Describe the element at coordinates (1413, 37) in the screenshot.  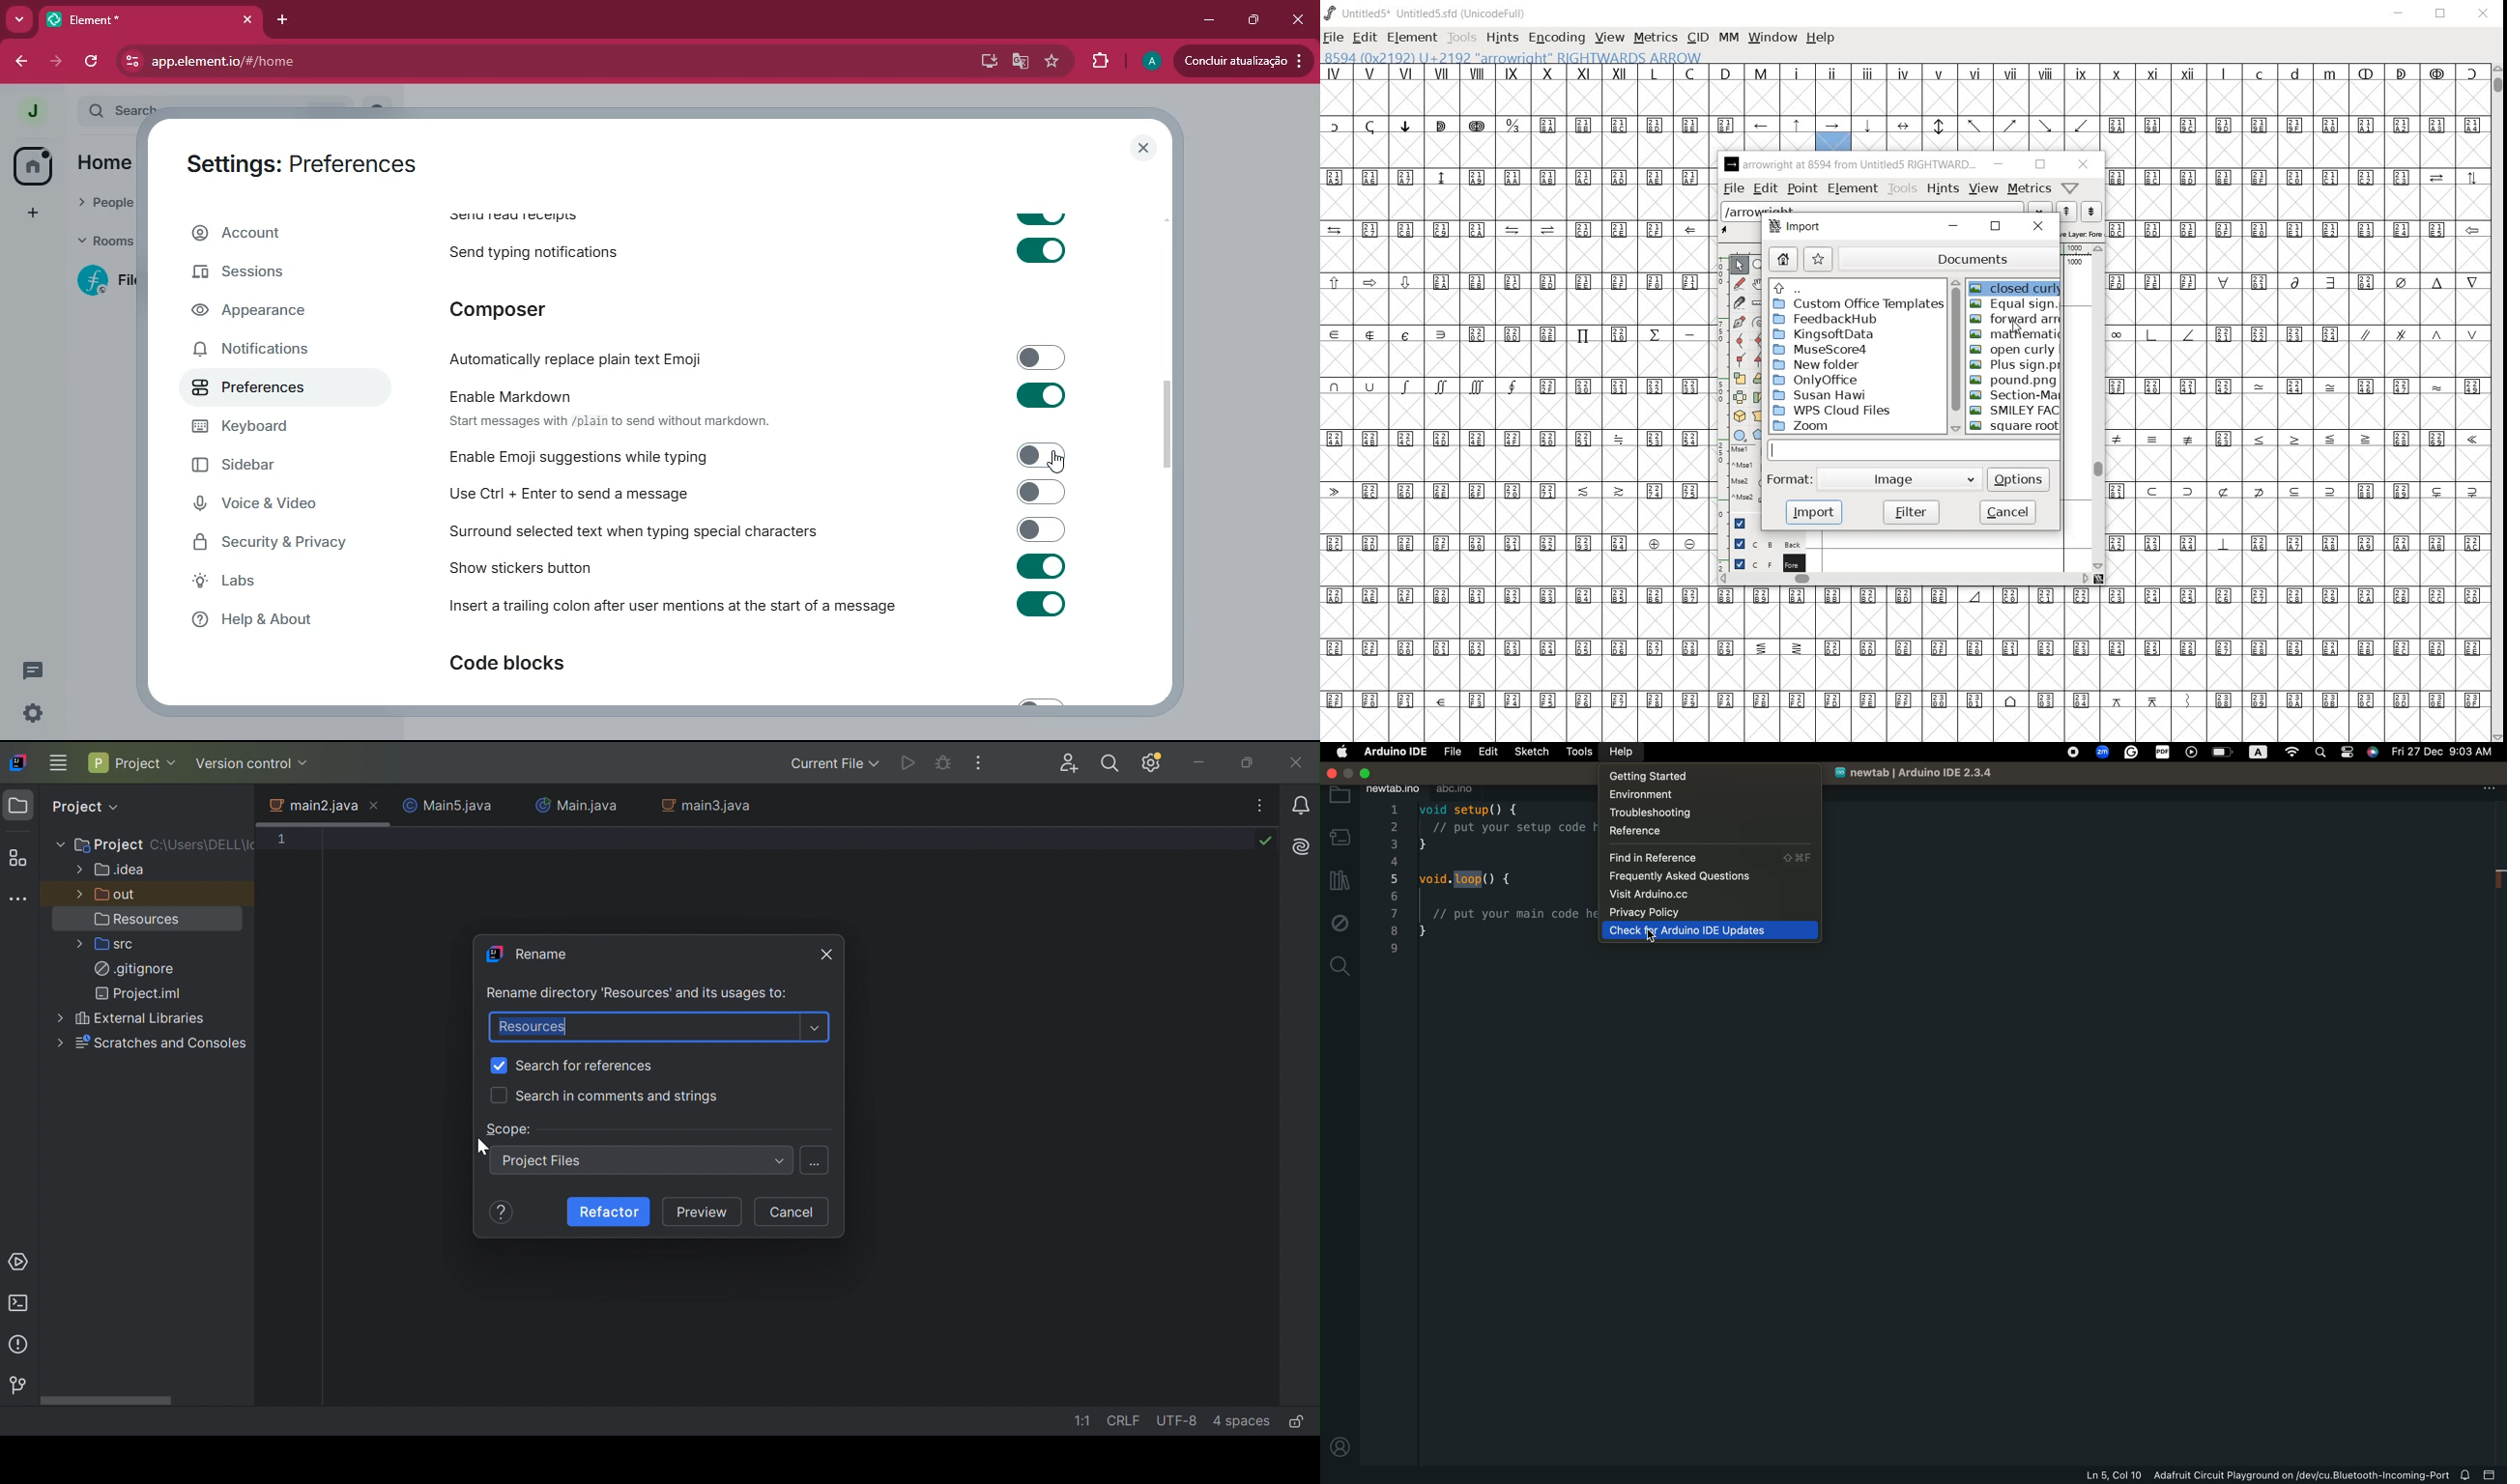
I see `ELEMENT` at that location.